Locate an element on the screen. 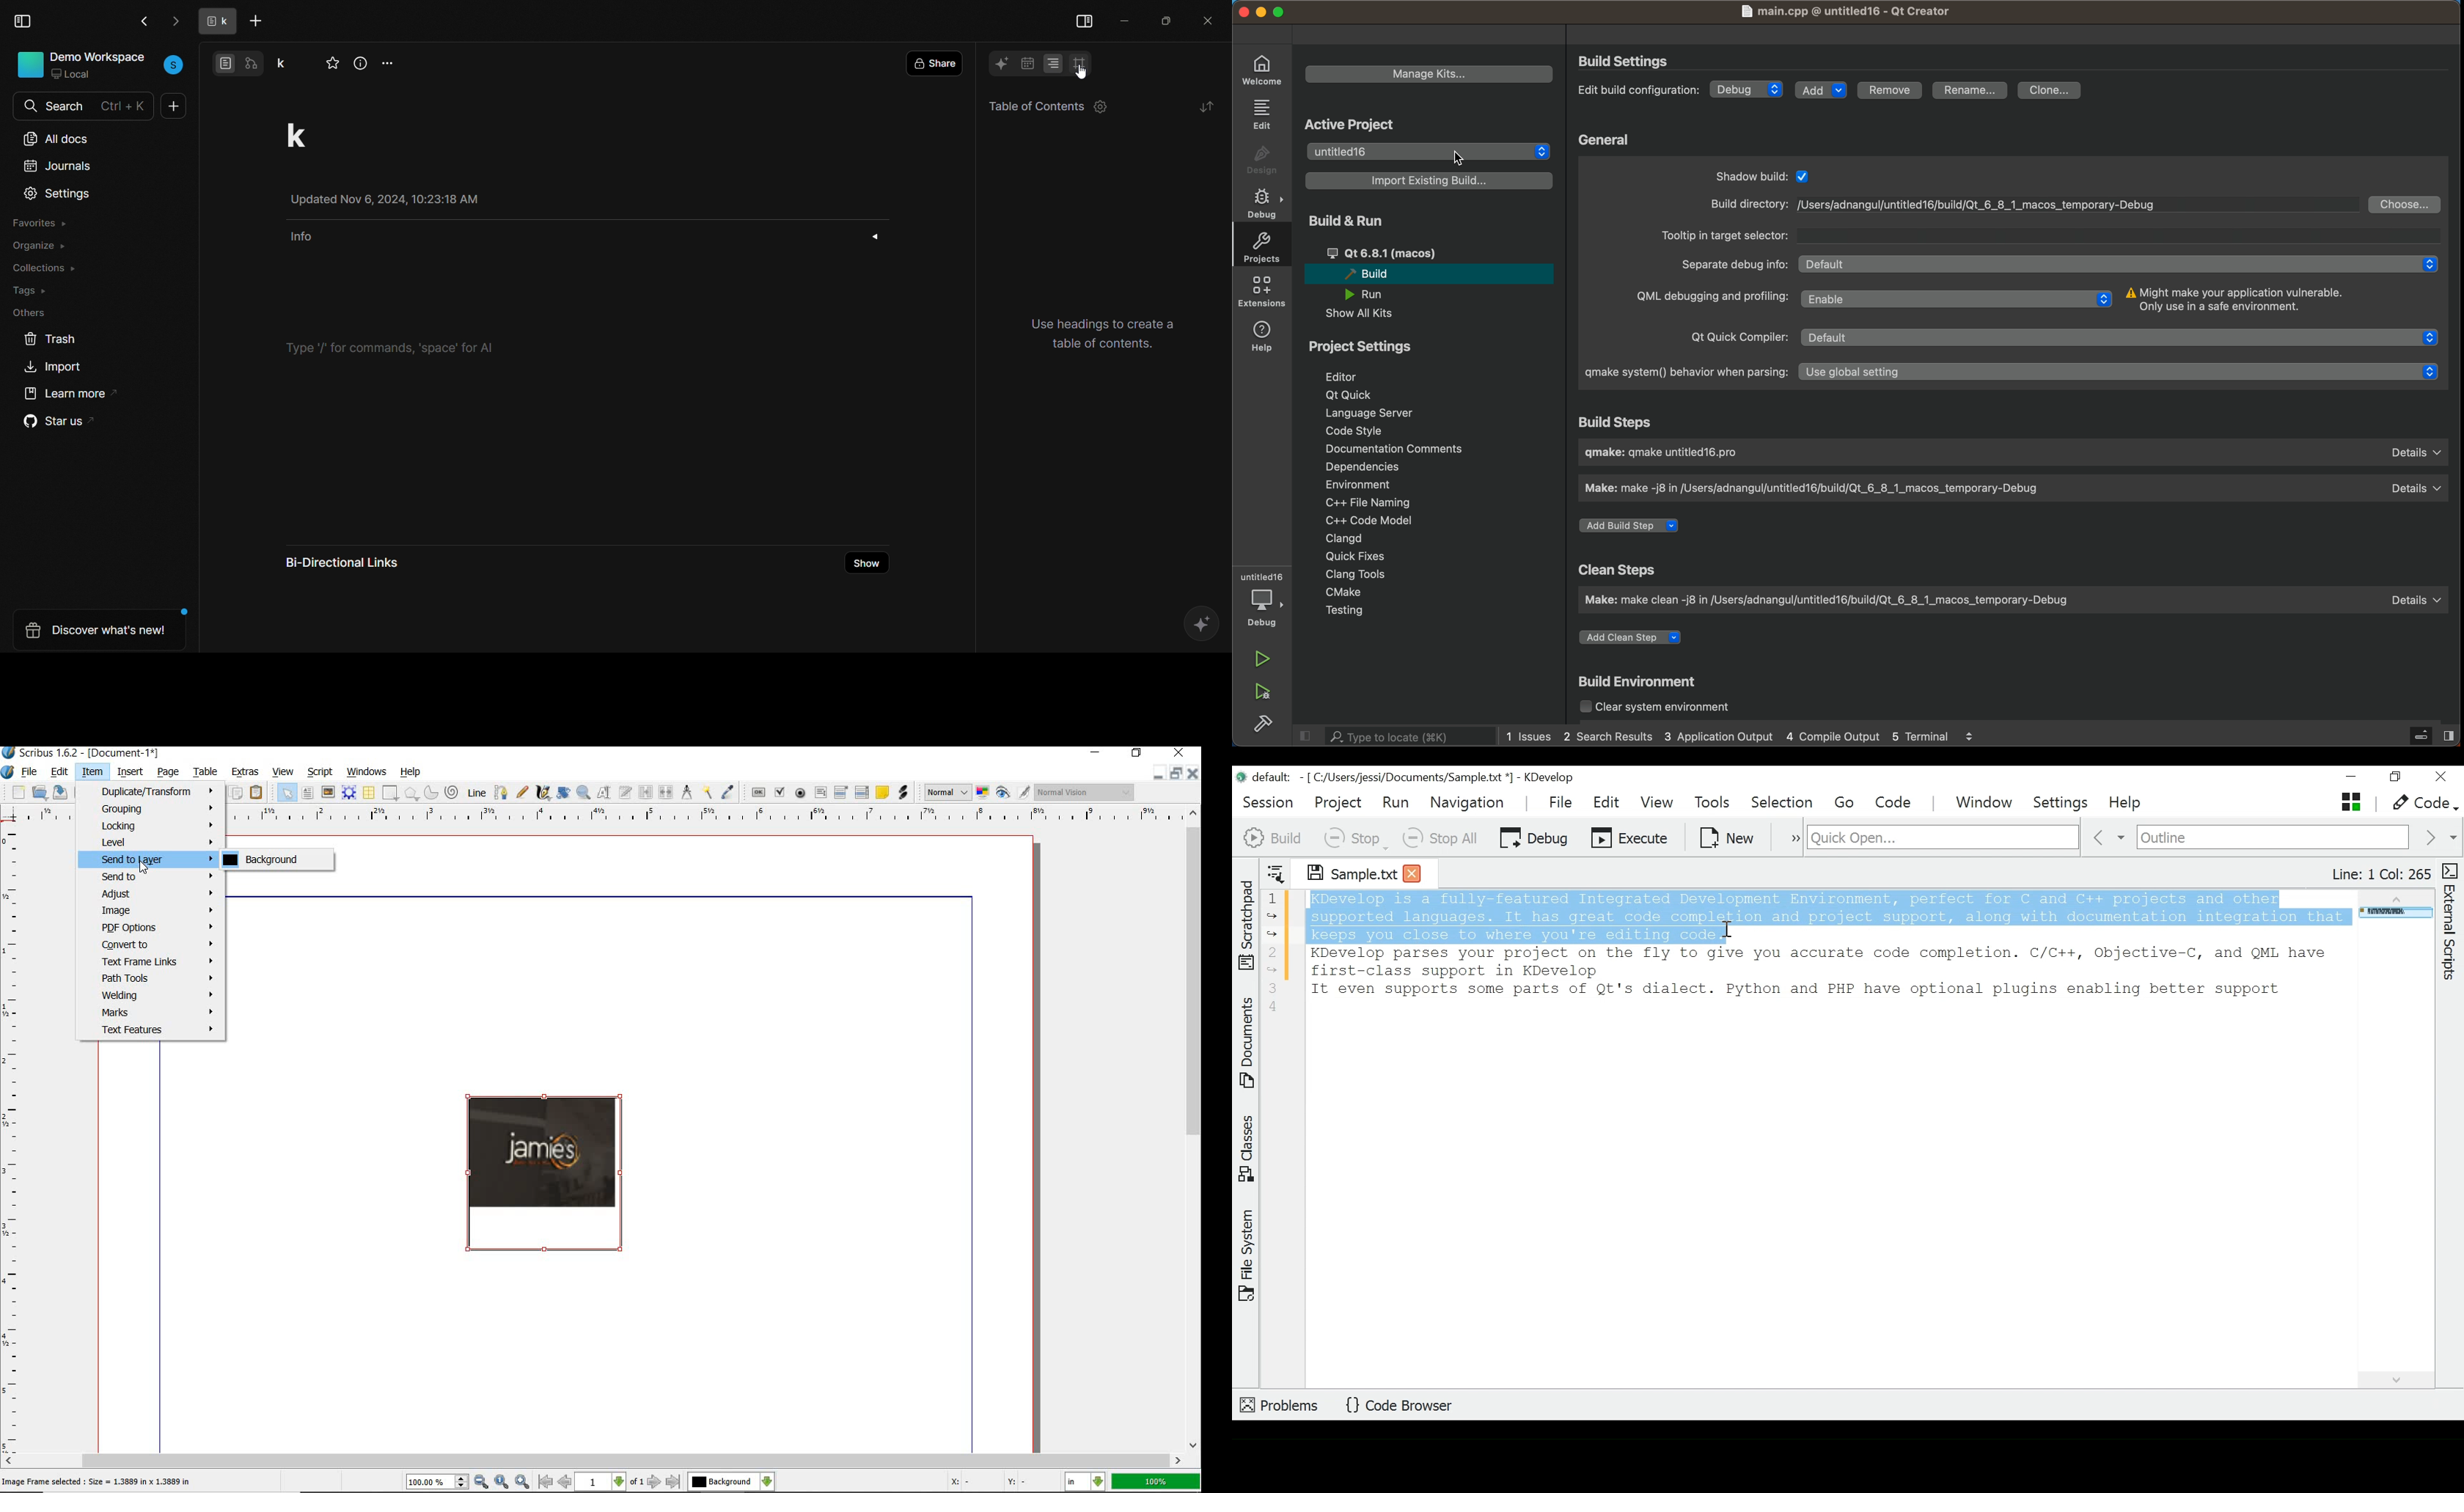 The height and width of the screenshot is (1512, 2464). save is located at coordinates (61, 792).